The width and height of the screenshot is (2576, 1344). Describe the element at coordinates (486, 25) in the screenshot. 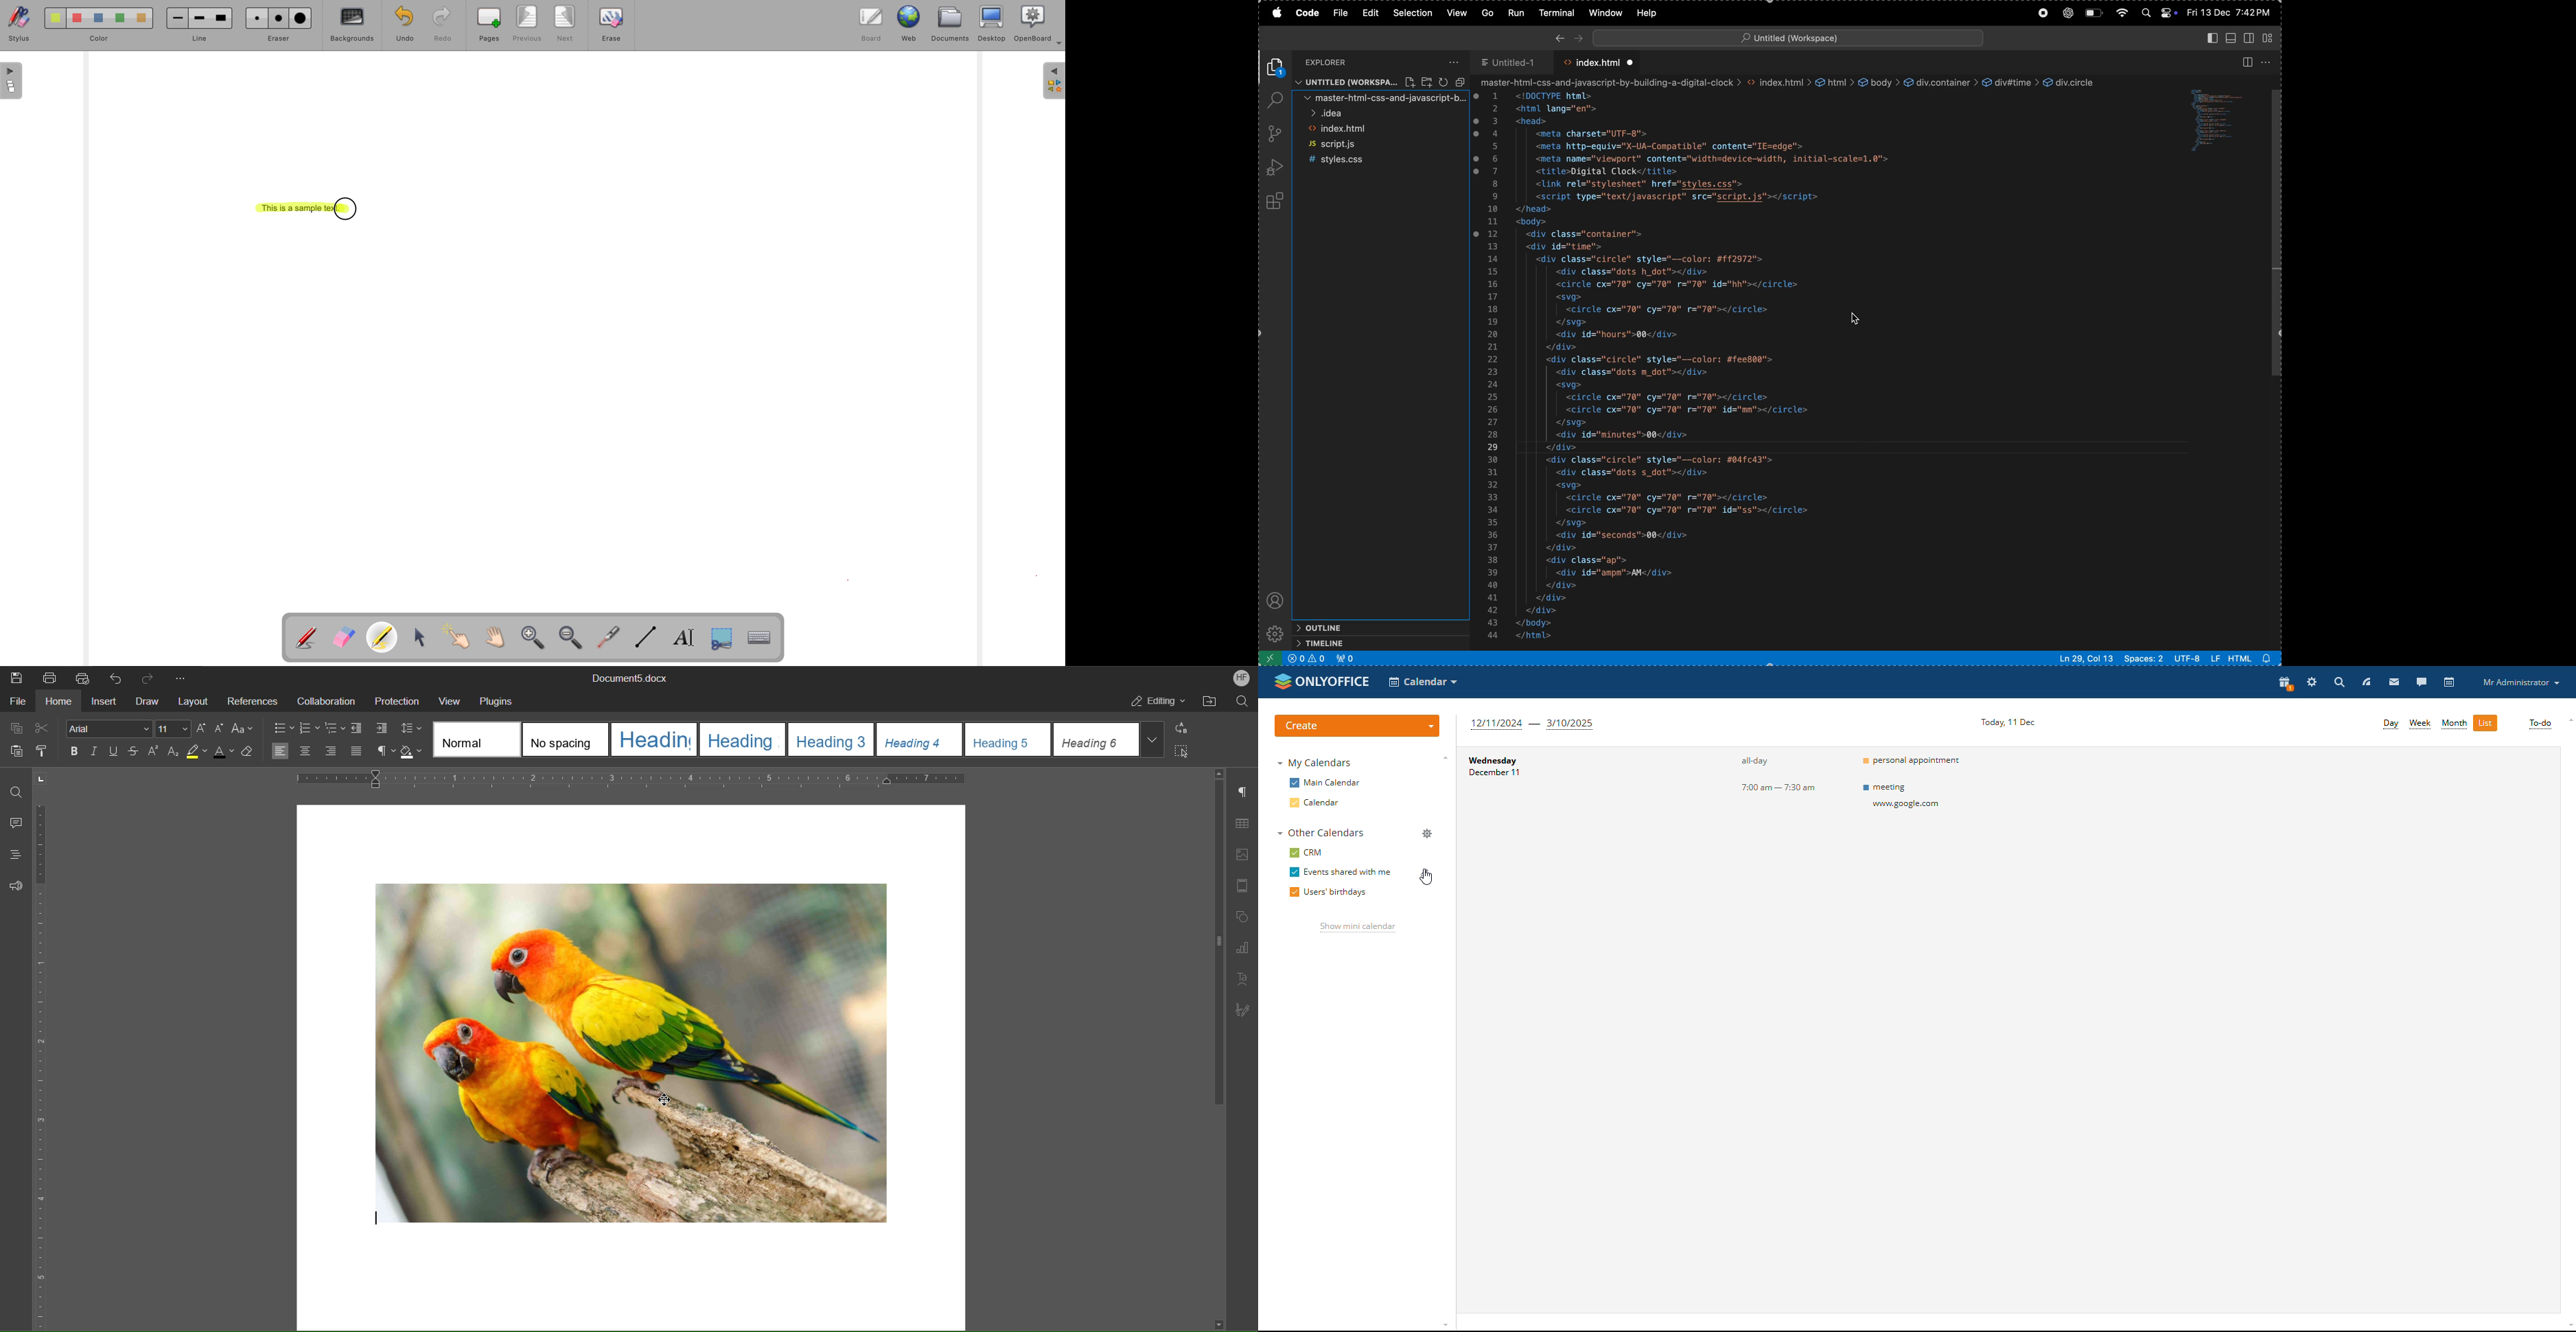

I see `pages` at that location.